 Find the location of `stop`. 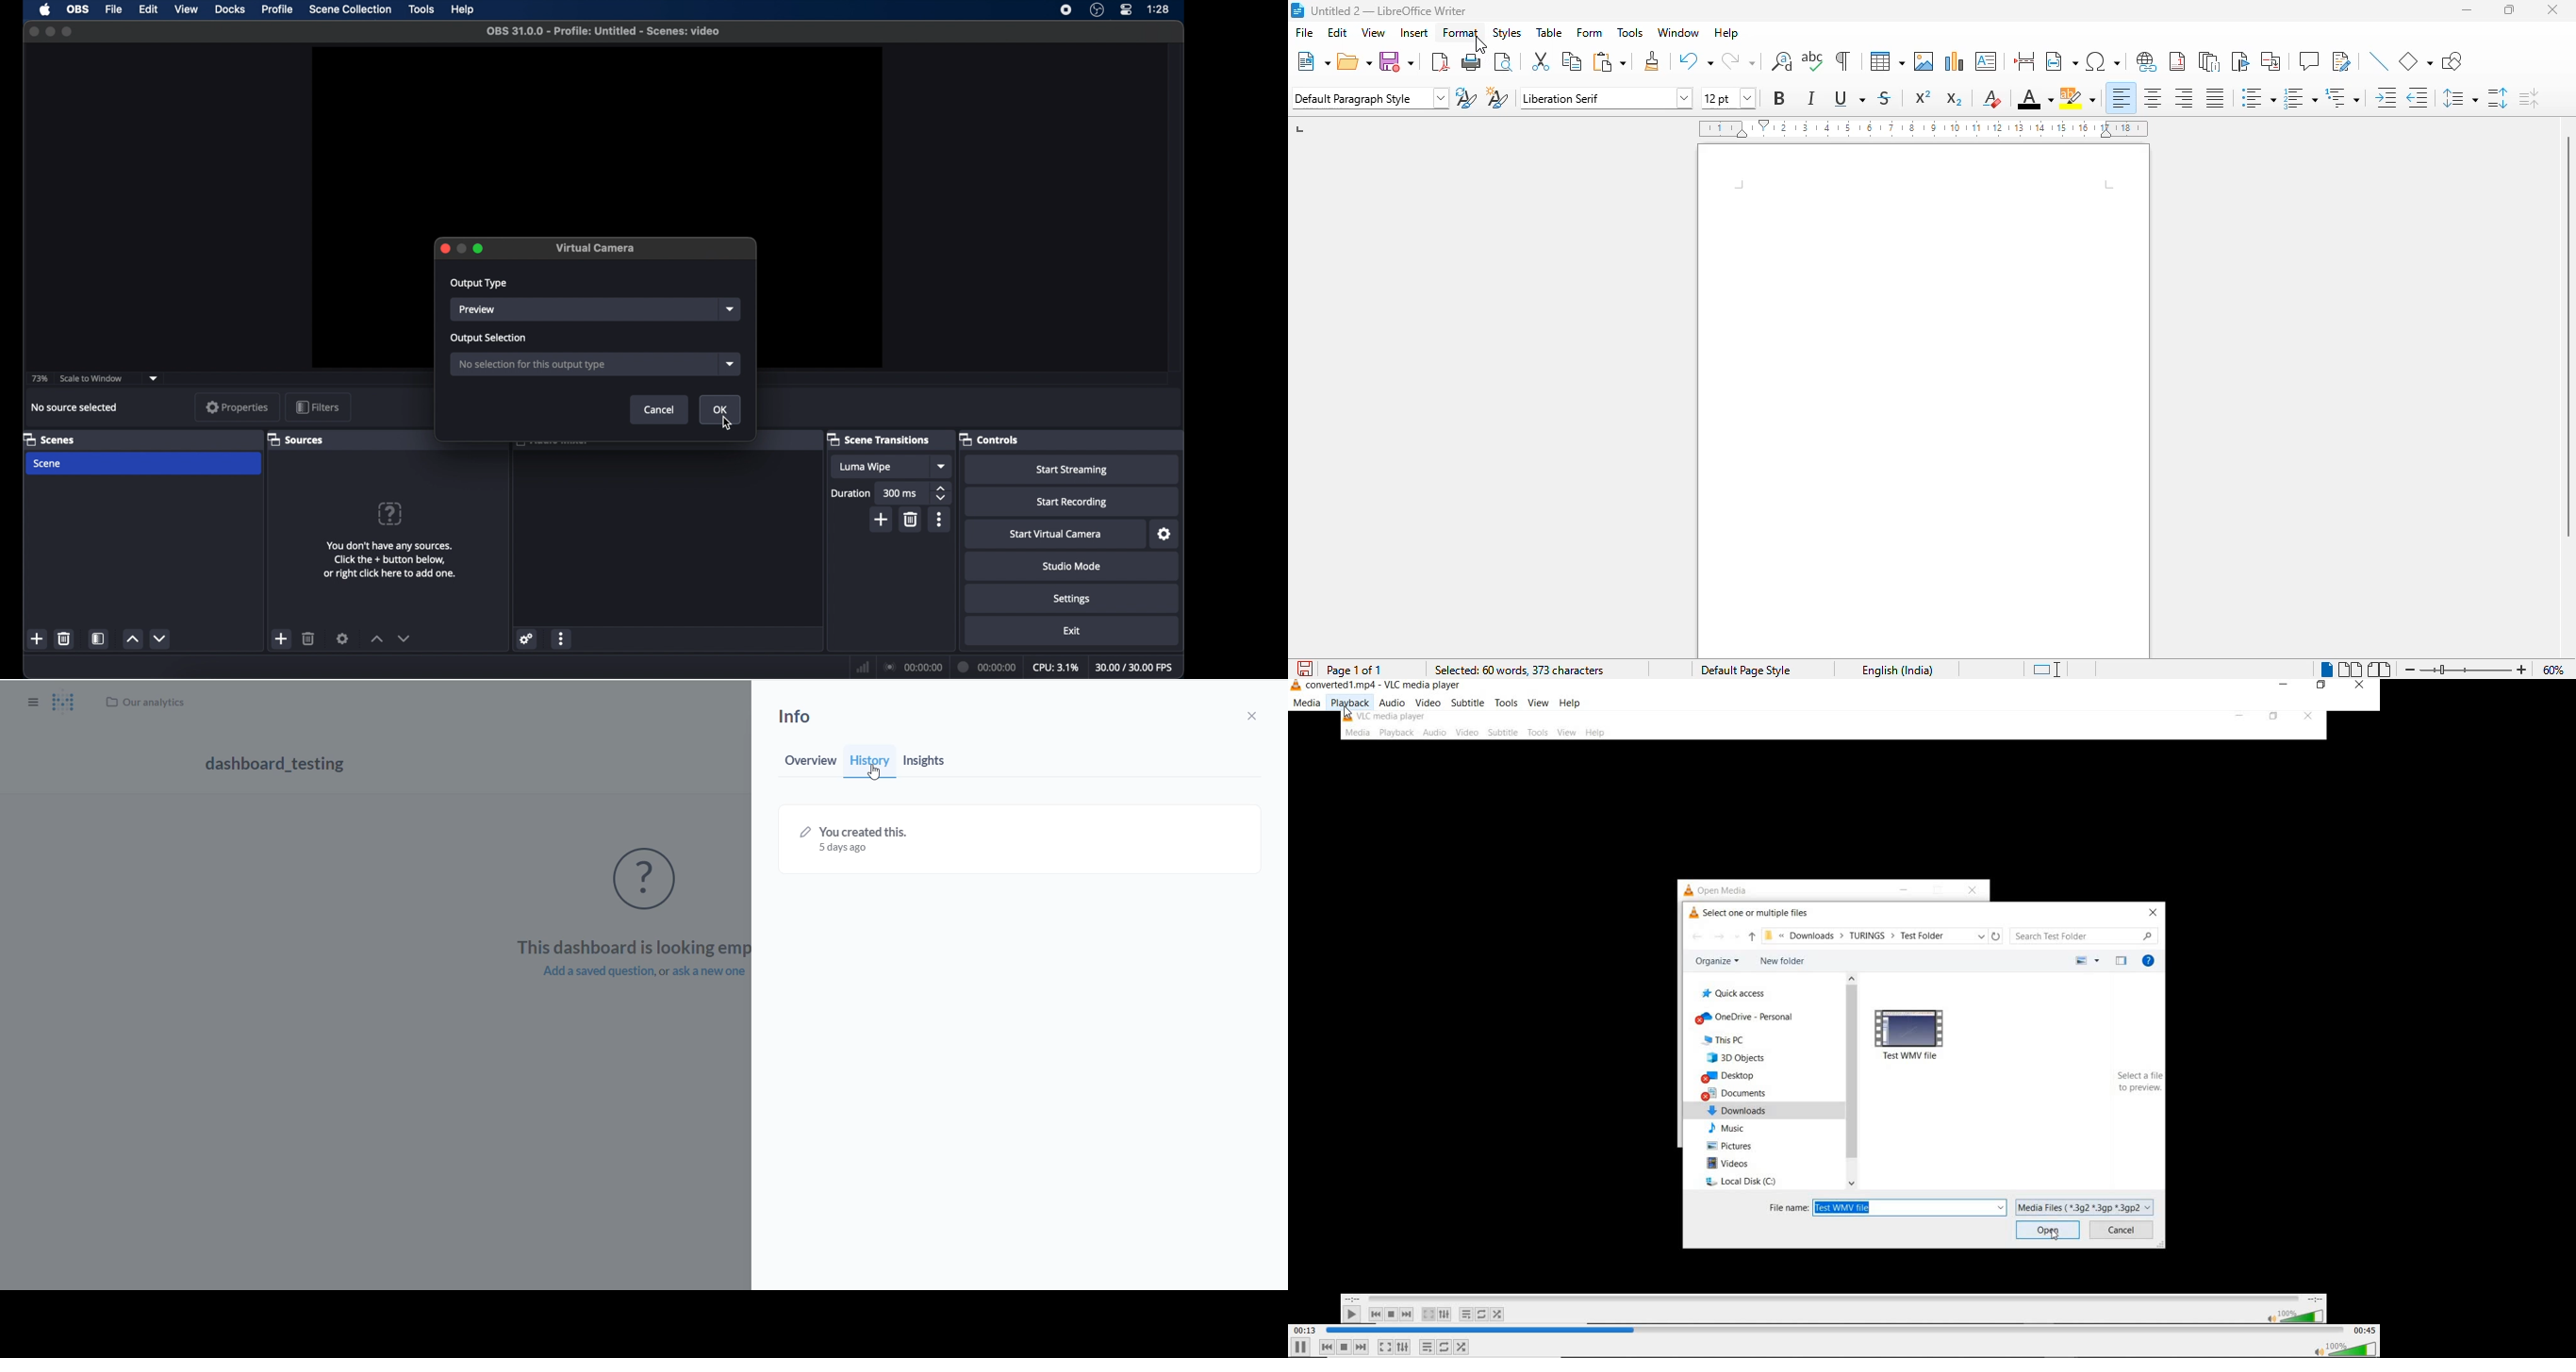

stop is located at coordinates (1344, 1346).